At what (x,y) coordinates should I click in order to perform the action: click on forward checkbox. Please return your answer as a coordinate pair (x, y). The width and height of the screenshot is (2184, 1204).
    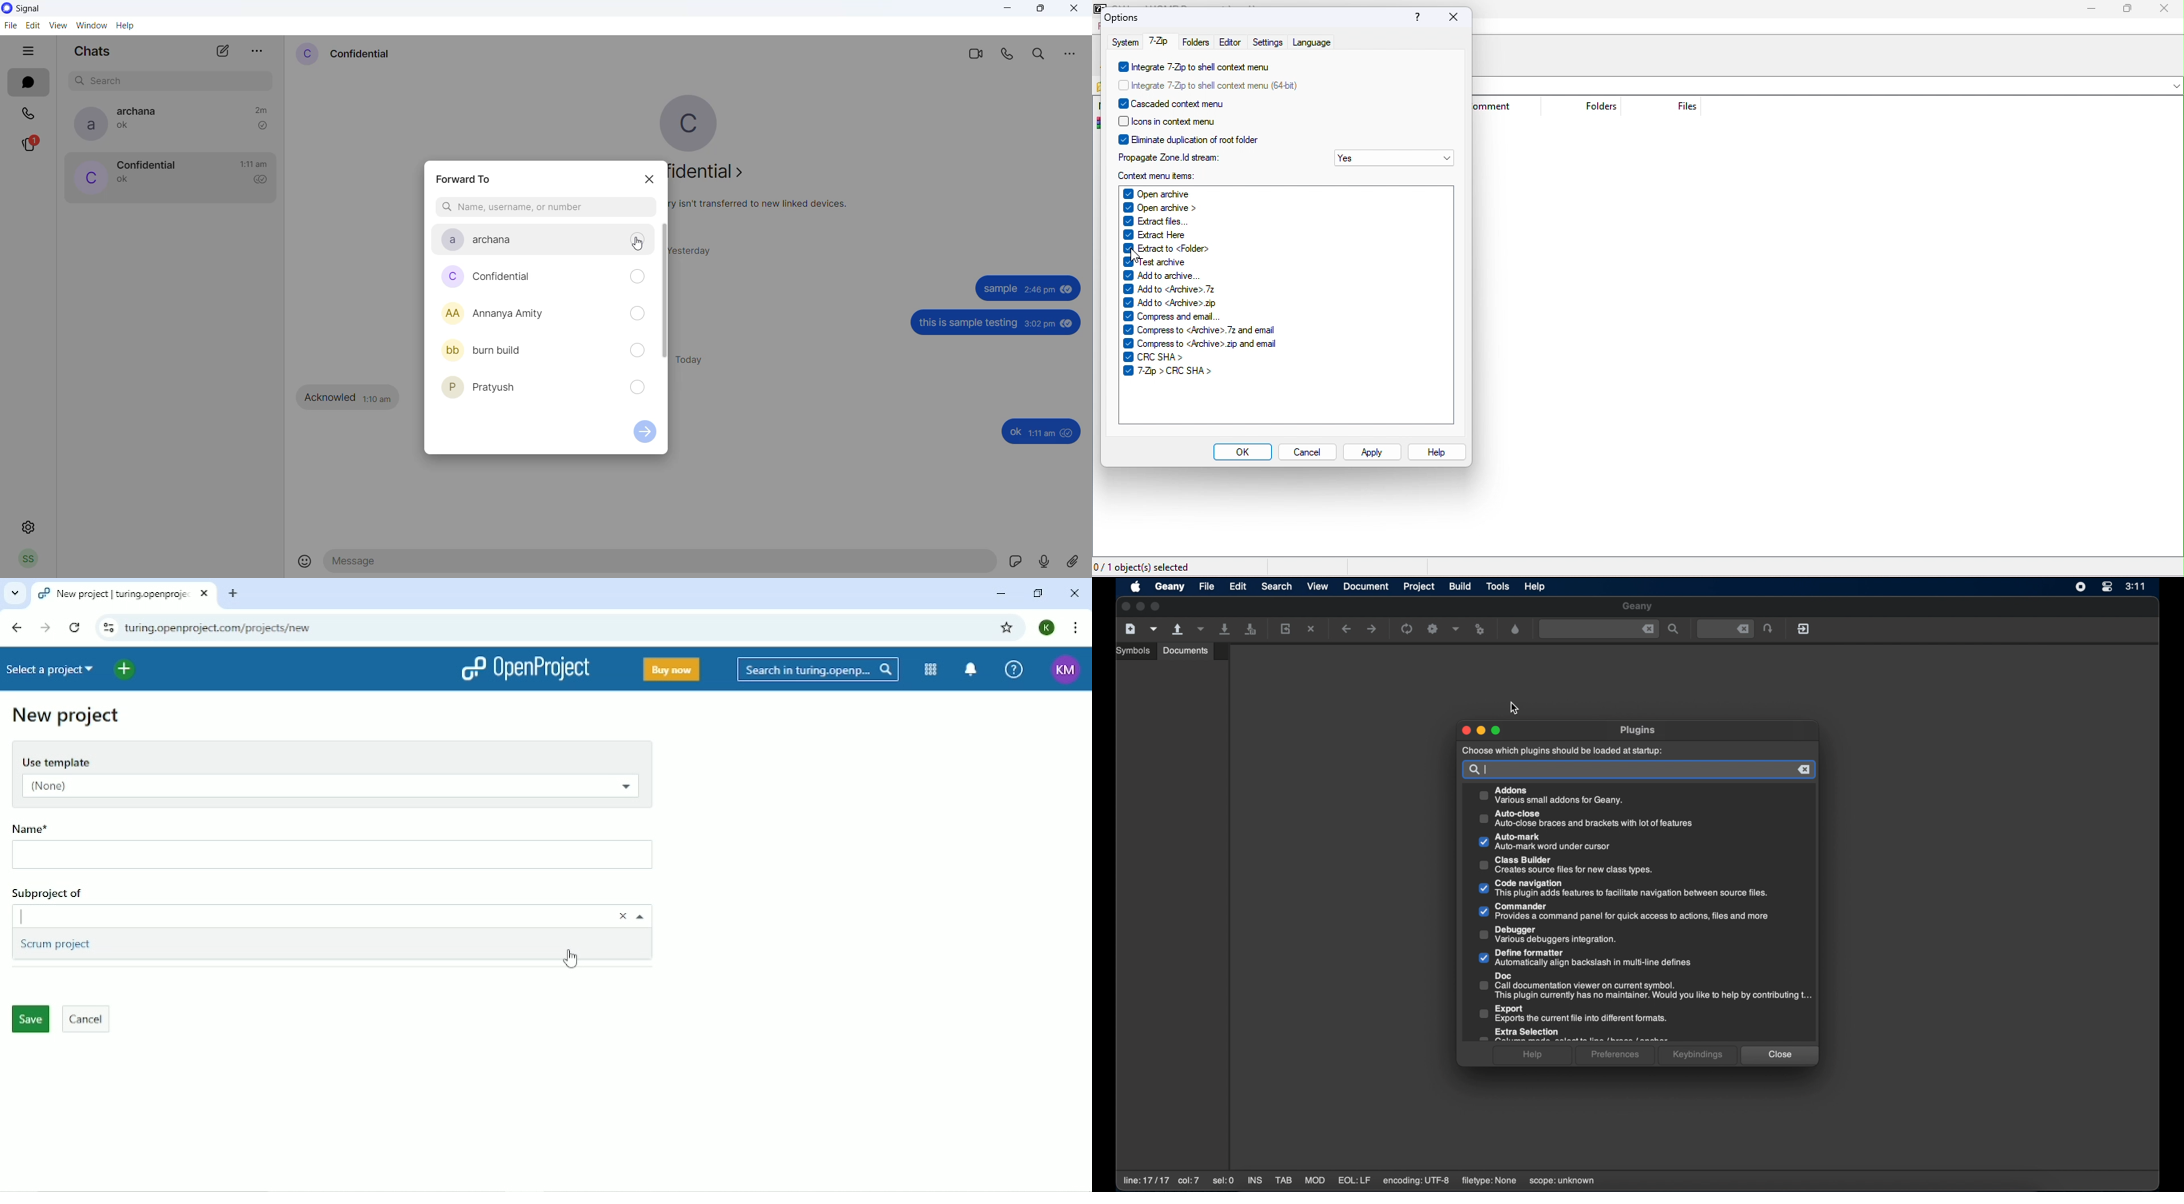
    Looking at the image, I should click on (637, 316).